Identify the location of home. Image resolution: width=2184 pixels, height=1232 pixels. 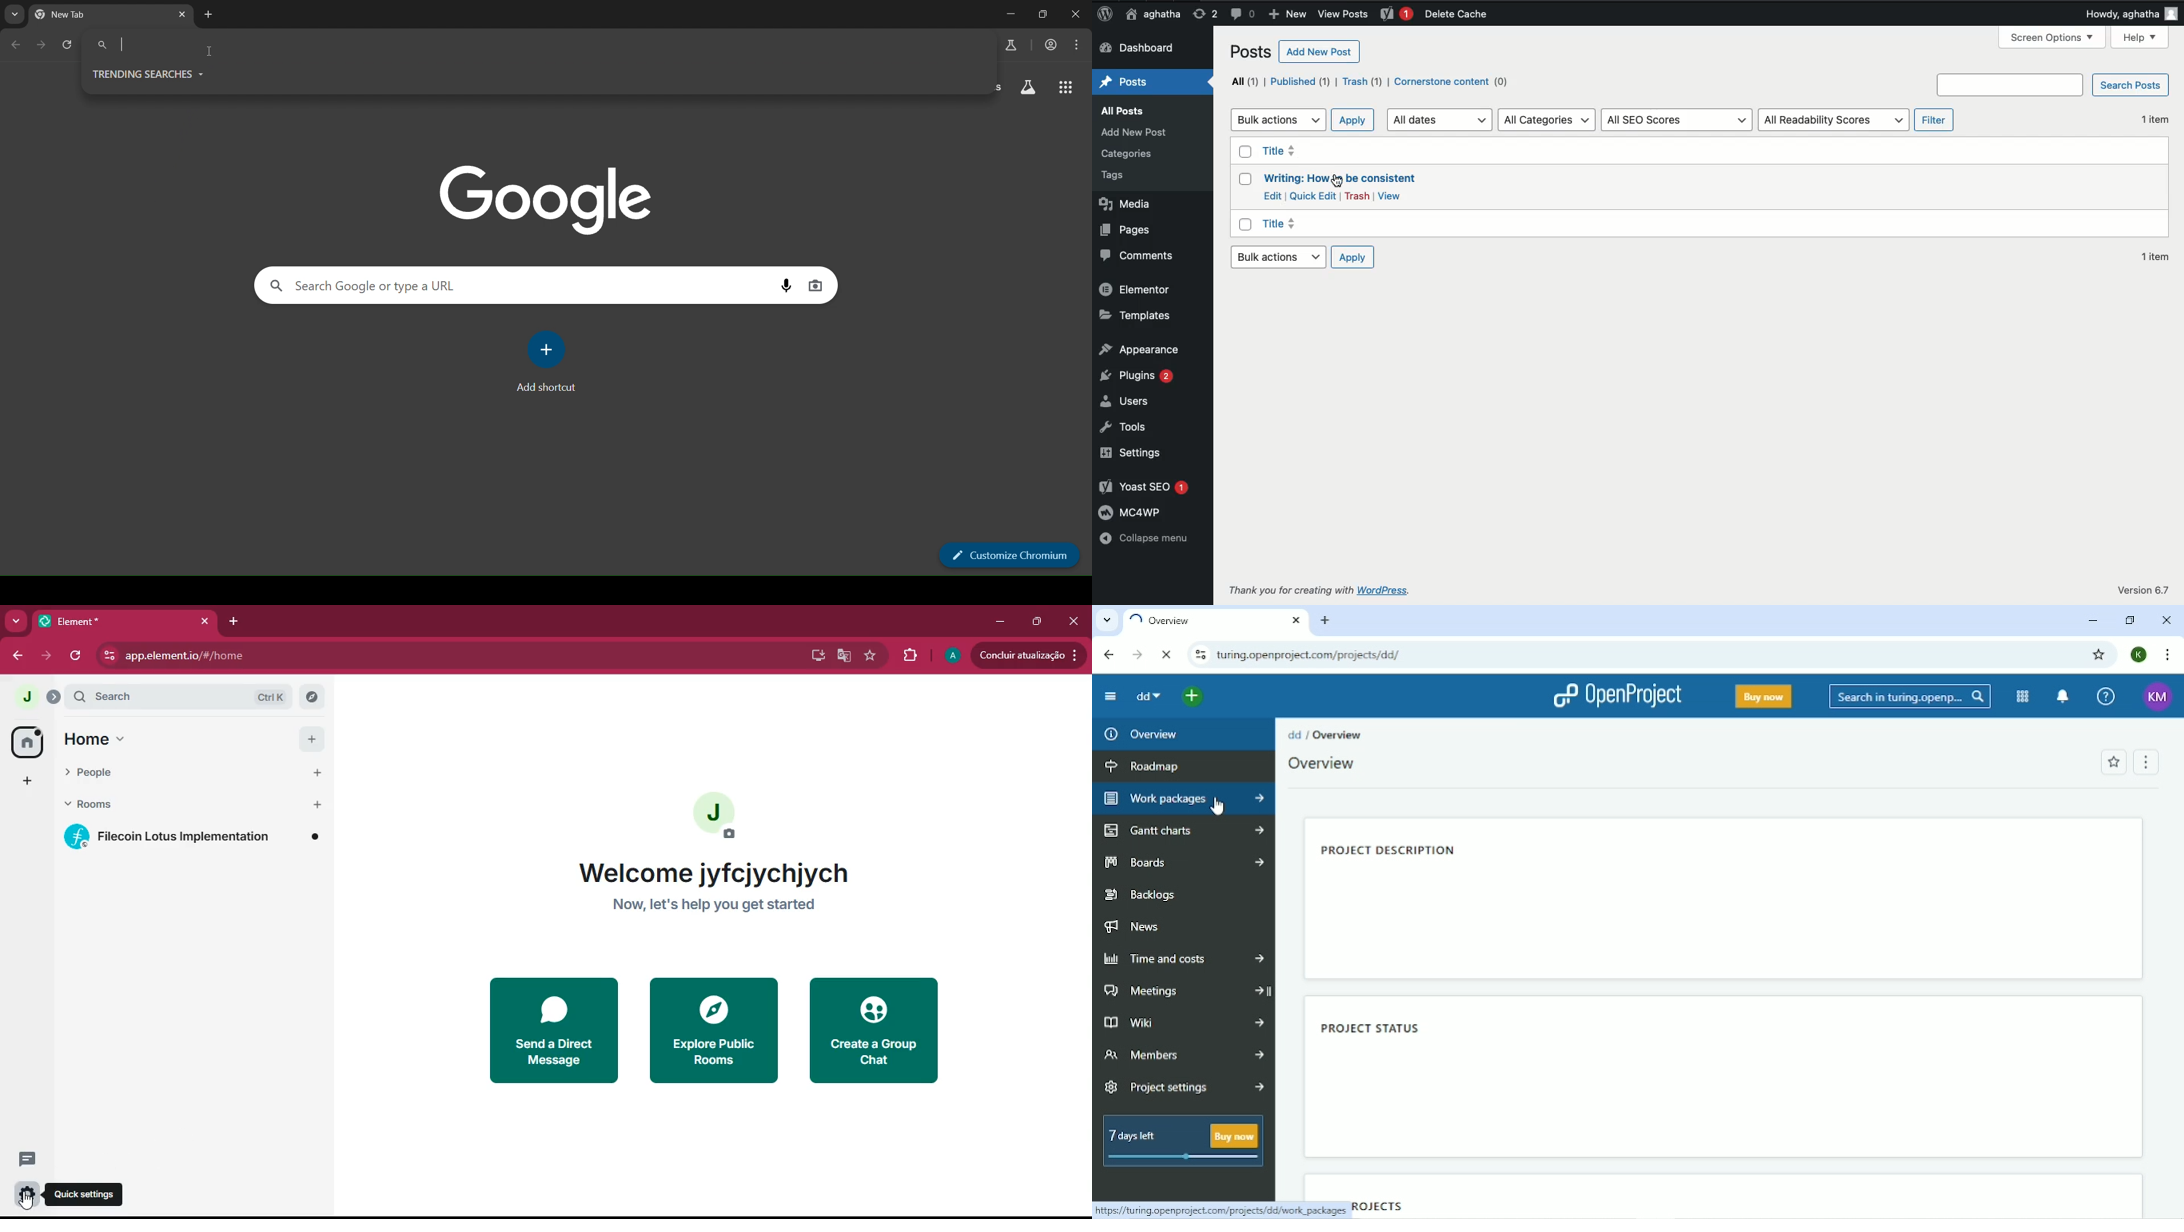
(98, 738).